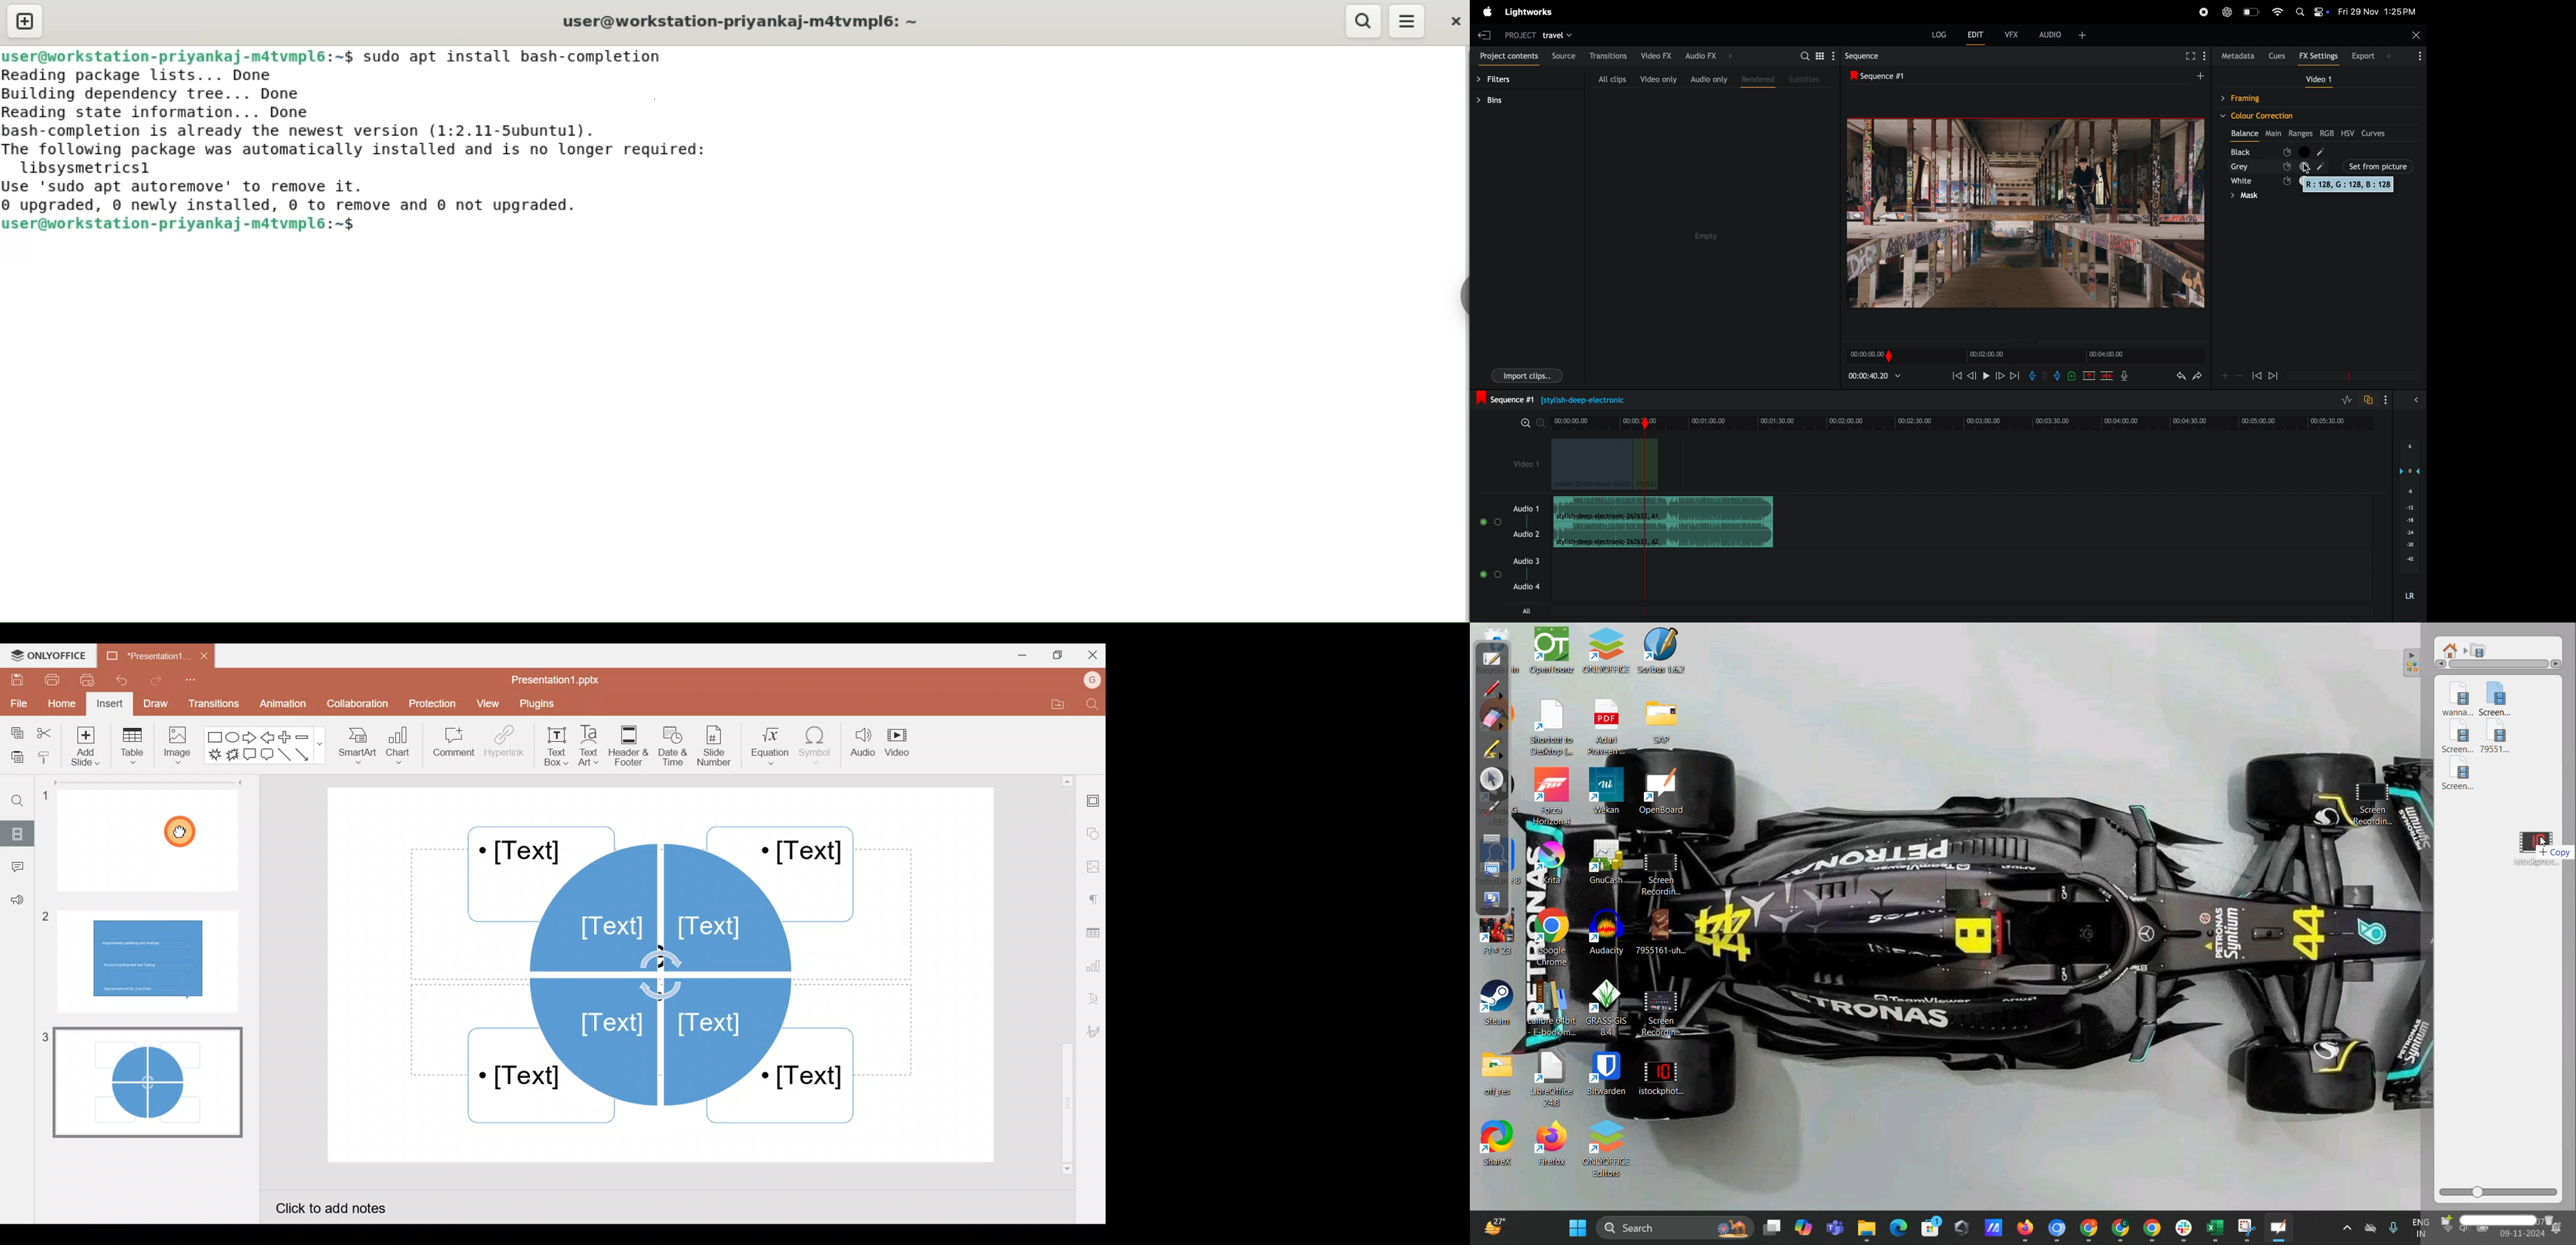 The image size is (2576, 1260). Describe the element at coordinates (592, 746) in the screenshot. I see `Text Art` at that location.